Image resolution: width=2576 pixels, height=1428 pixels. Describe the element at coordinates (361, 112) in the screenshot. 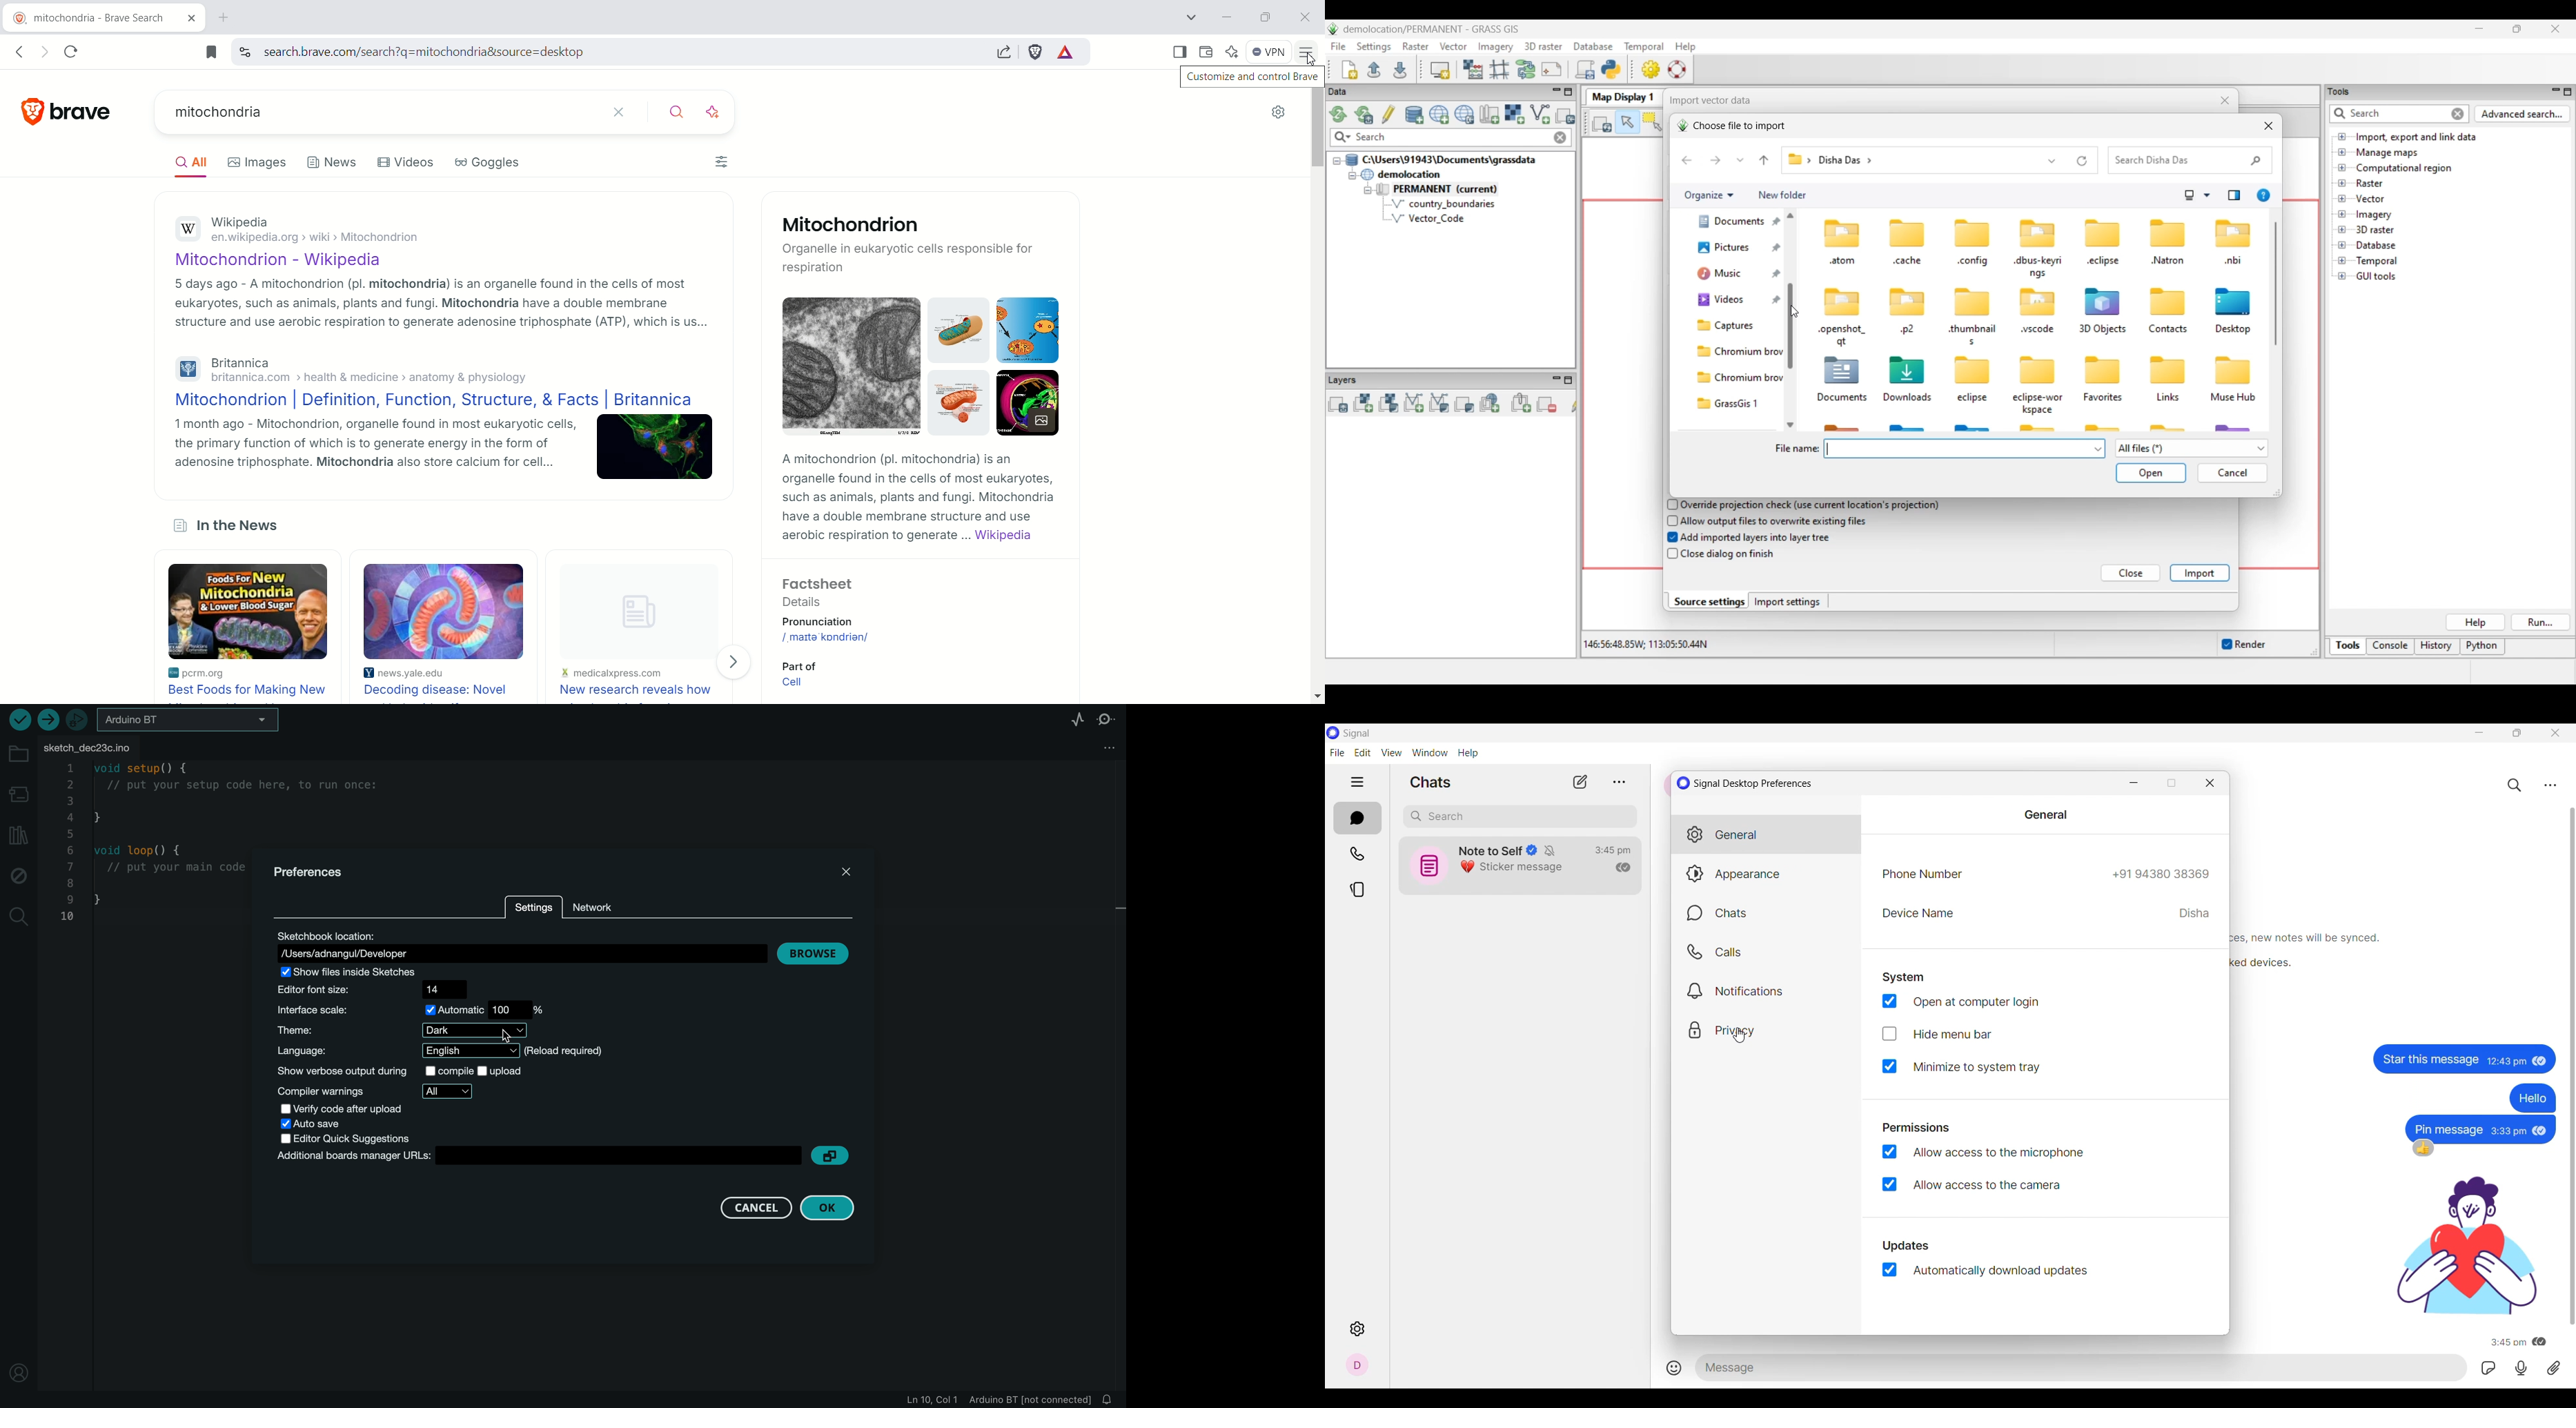

I see `mitochondria` at that location.